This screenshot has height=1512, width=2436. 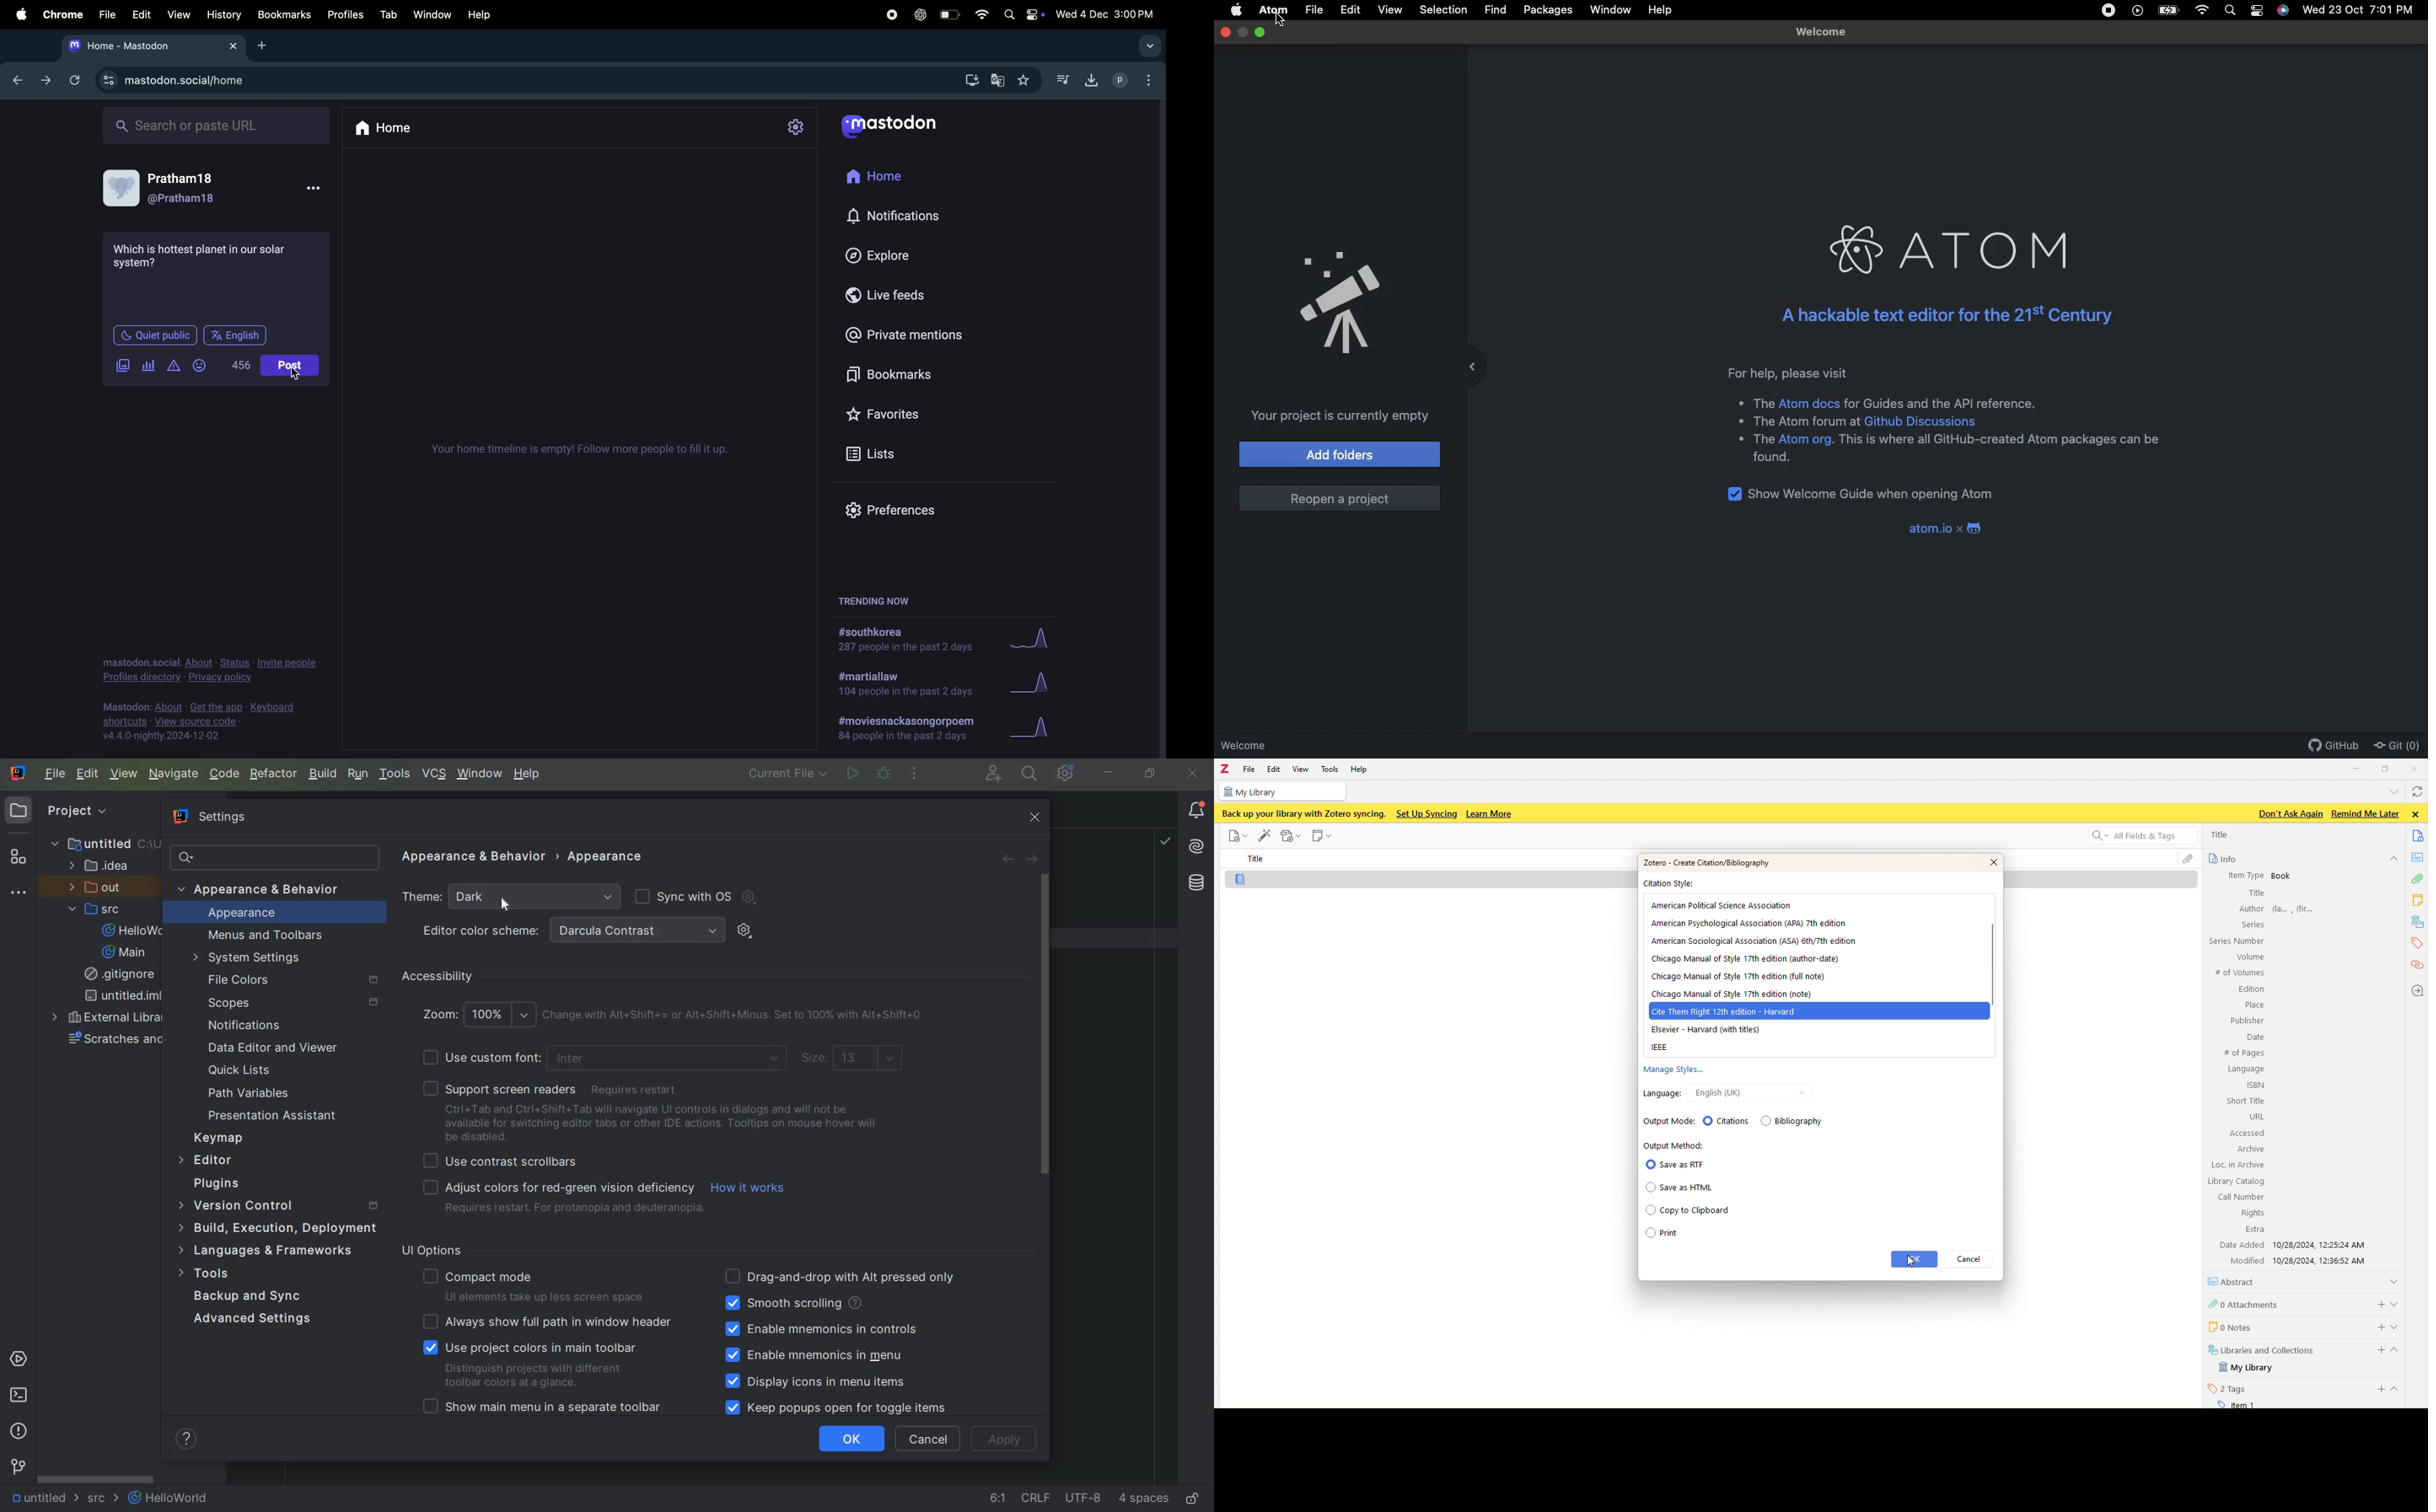 What do you see at coordinates (484, 15) in the screenshot?
I see `help` at bounding box center [484, 15].